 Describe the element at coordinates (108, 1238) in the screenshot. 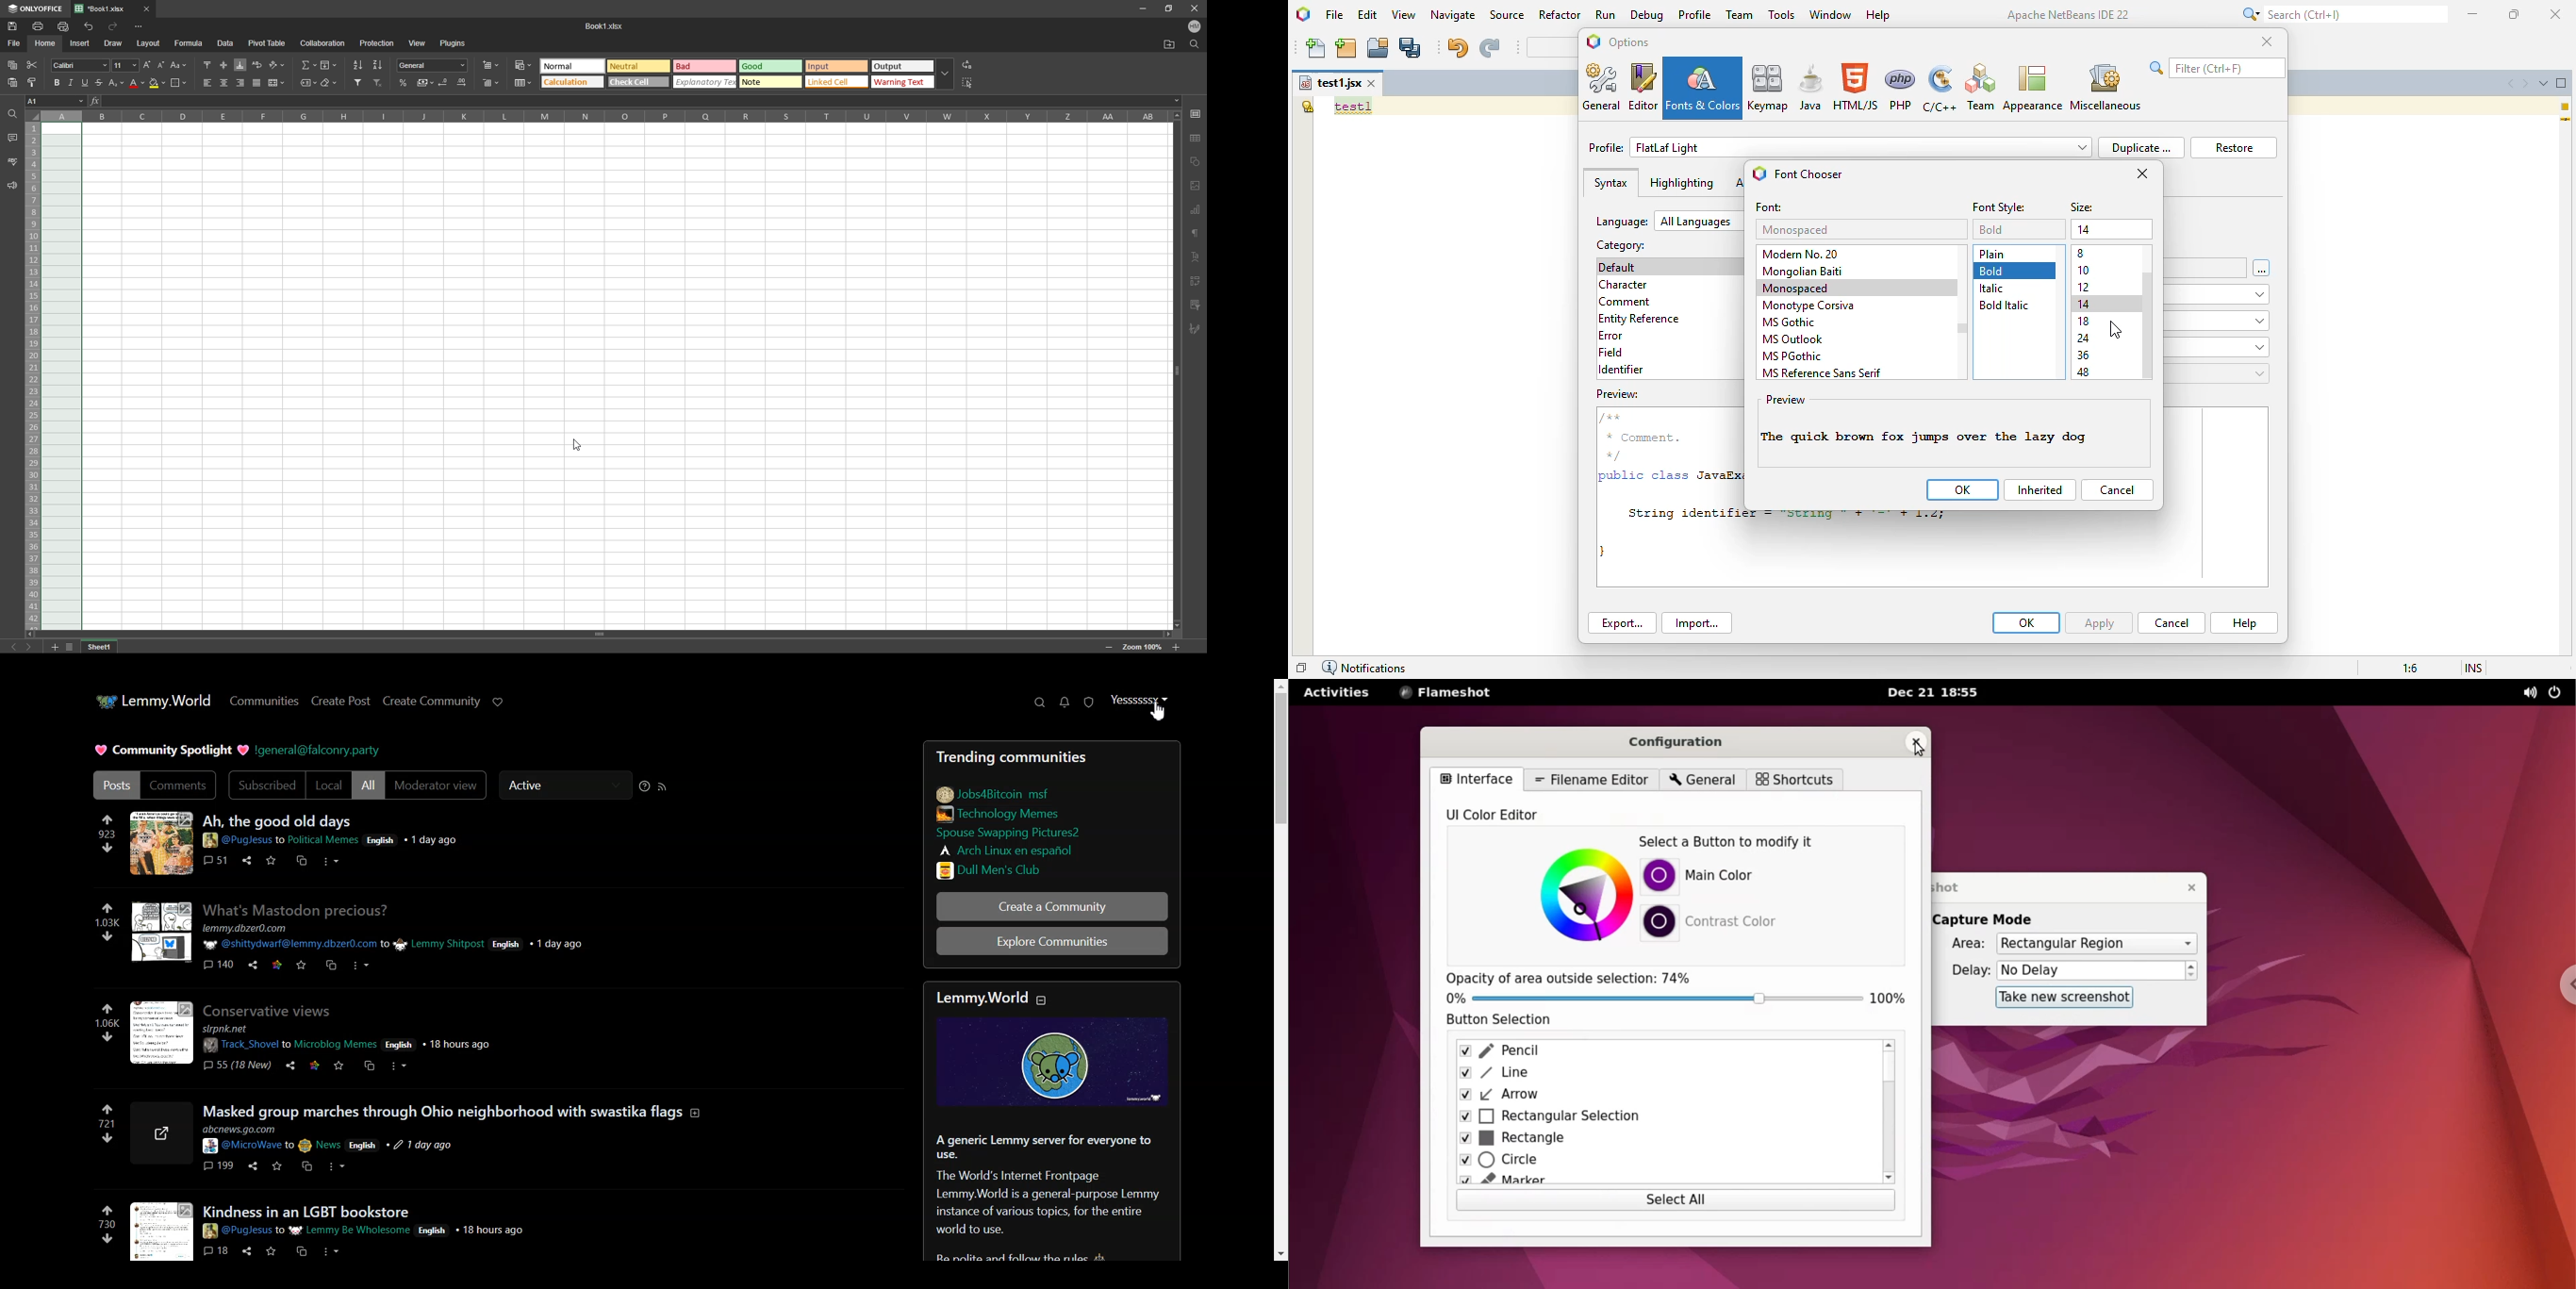

I see `downvote` at that location.